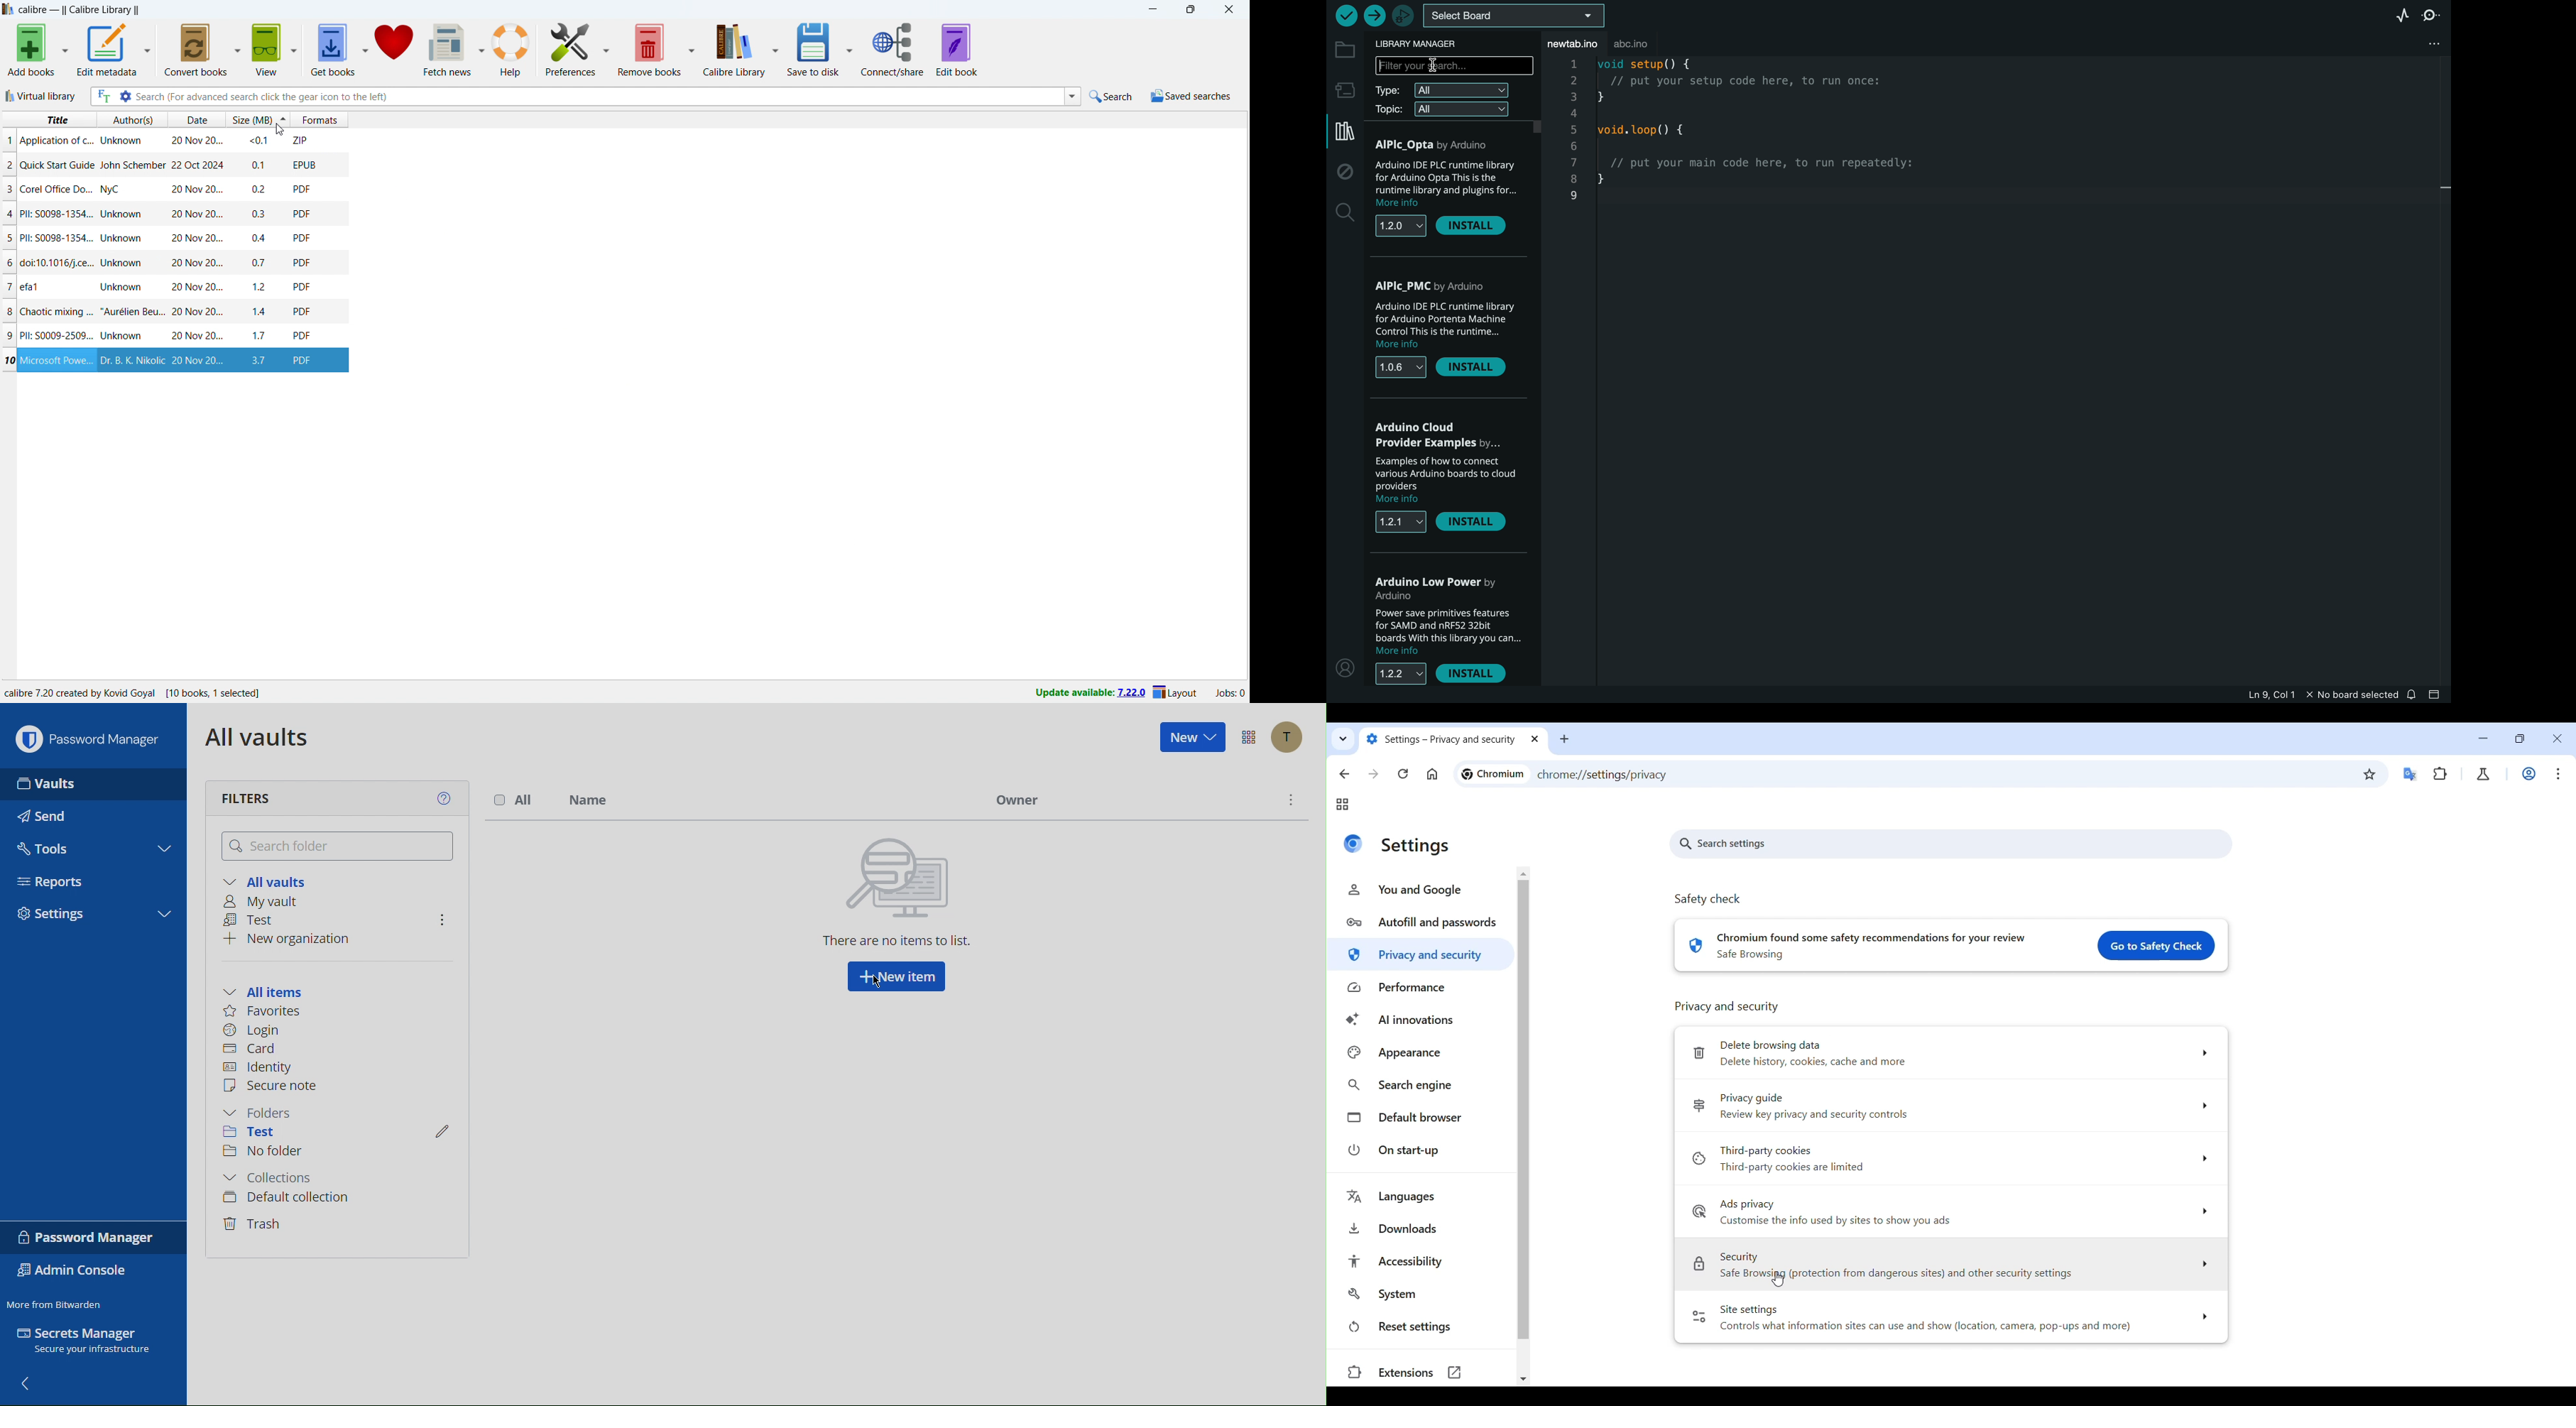 The width and height of the screenshot is (2576, 1428). I want to click on Account, so click(1288, 737).